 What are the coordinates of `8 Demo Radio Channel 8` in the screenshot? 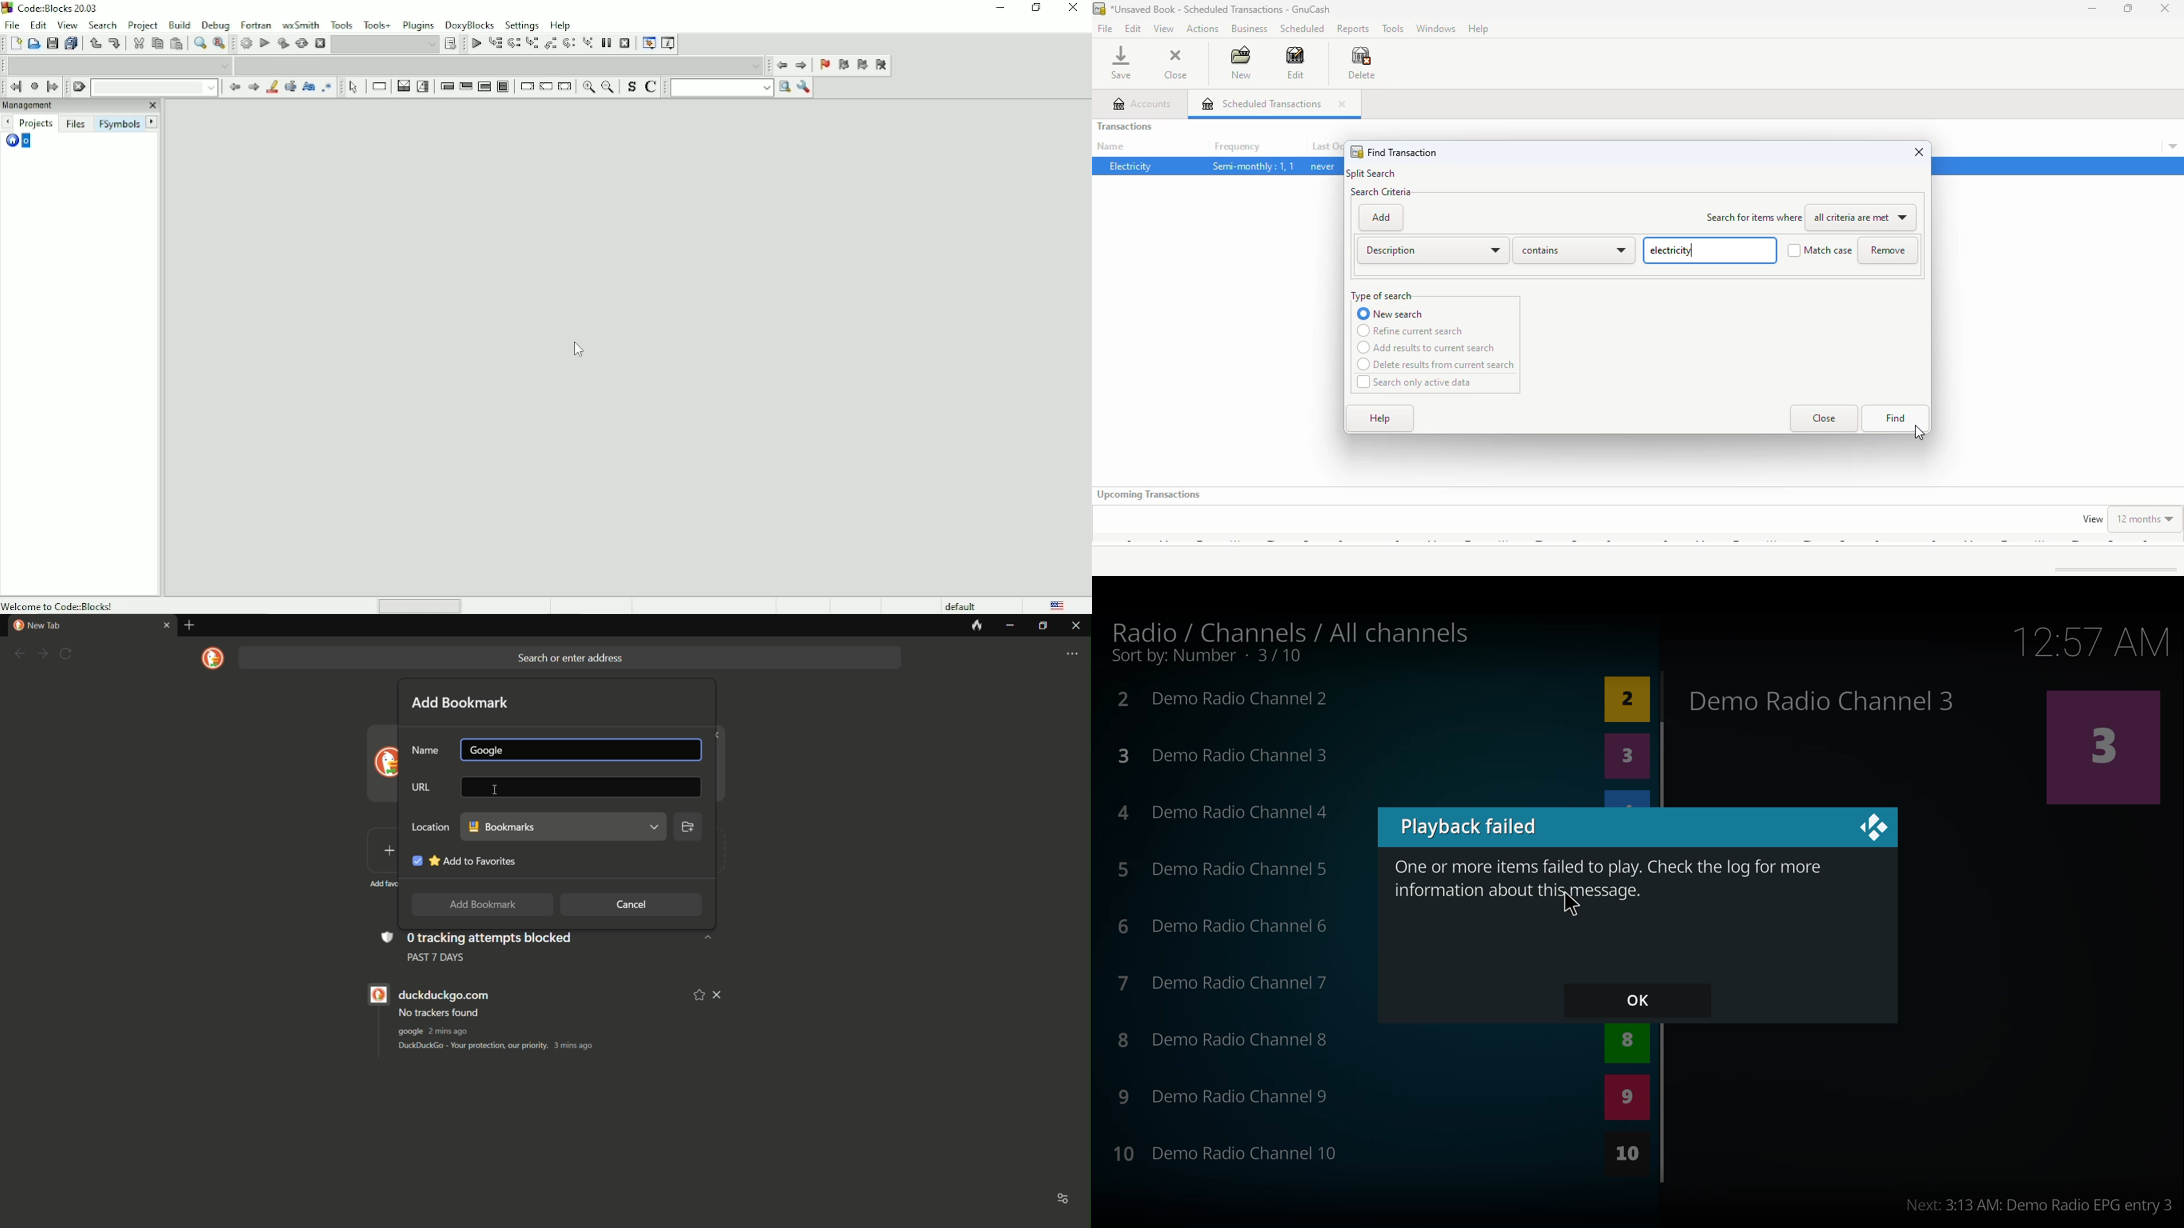 It's located at (1224, 1040).